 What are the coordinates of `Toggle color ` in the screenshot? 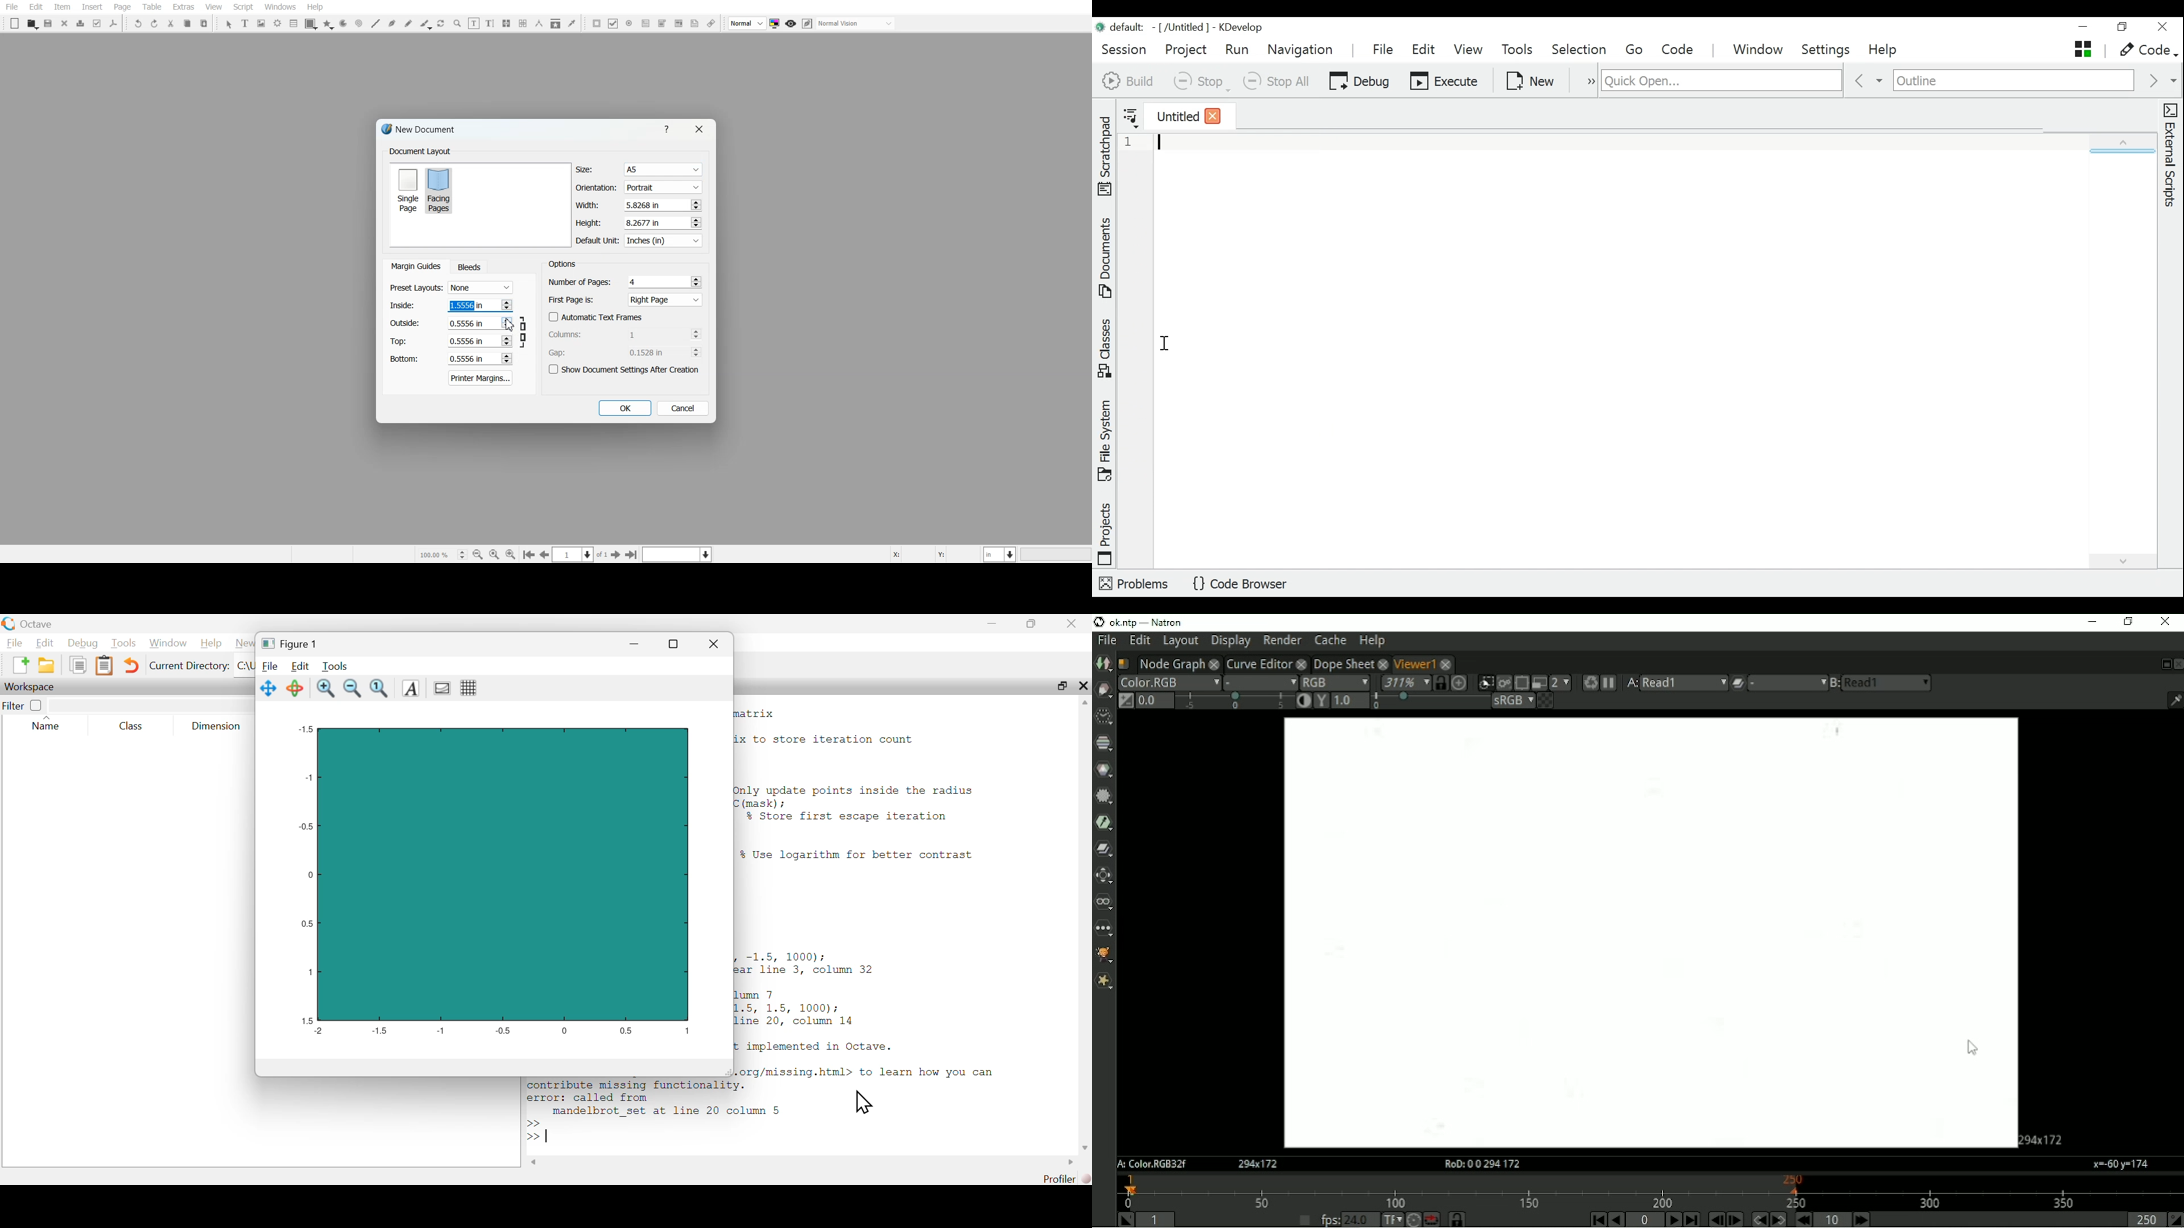 It's located at (776, 24).